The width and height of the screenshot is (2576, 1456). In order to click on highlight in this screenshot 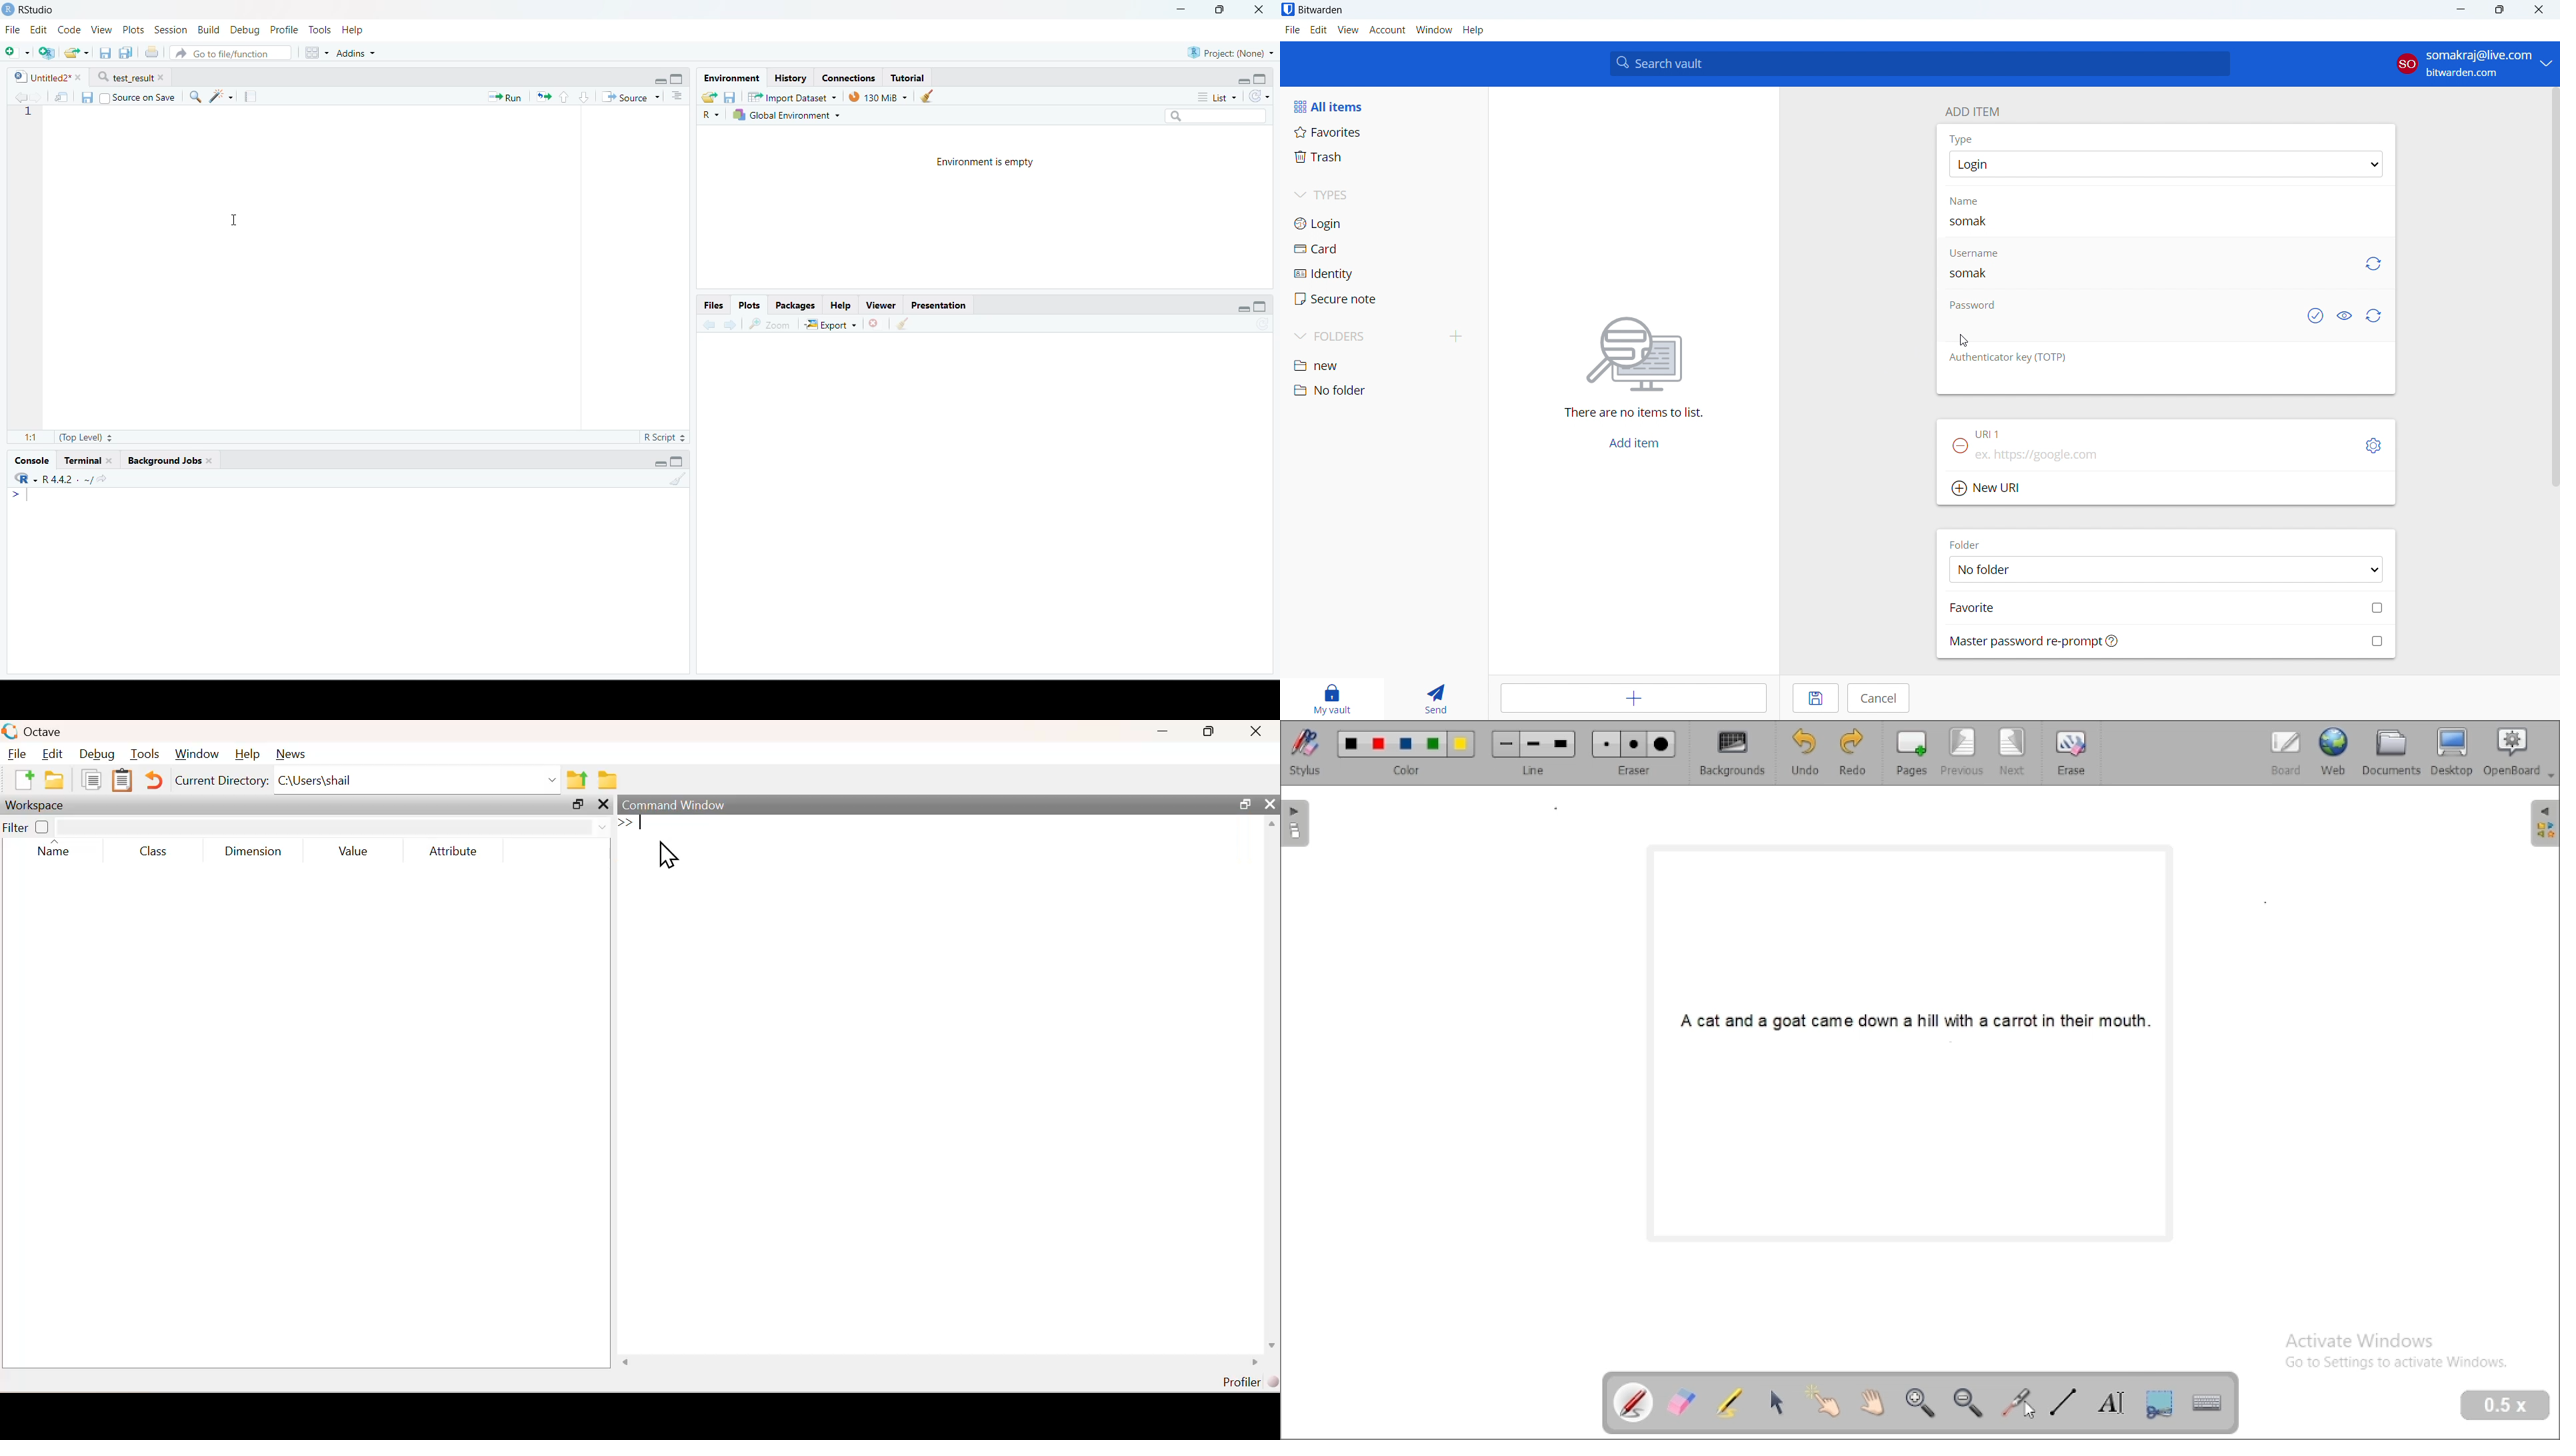, I will do `click(1730, 1401)`.